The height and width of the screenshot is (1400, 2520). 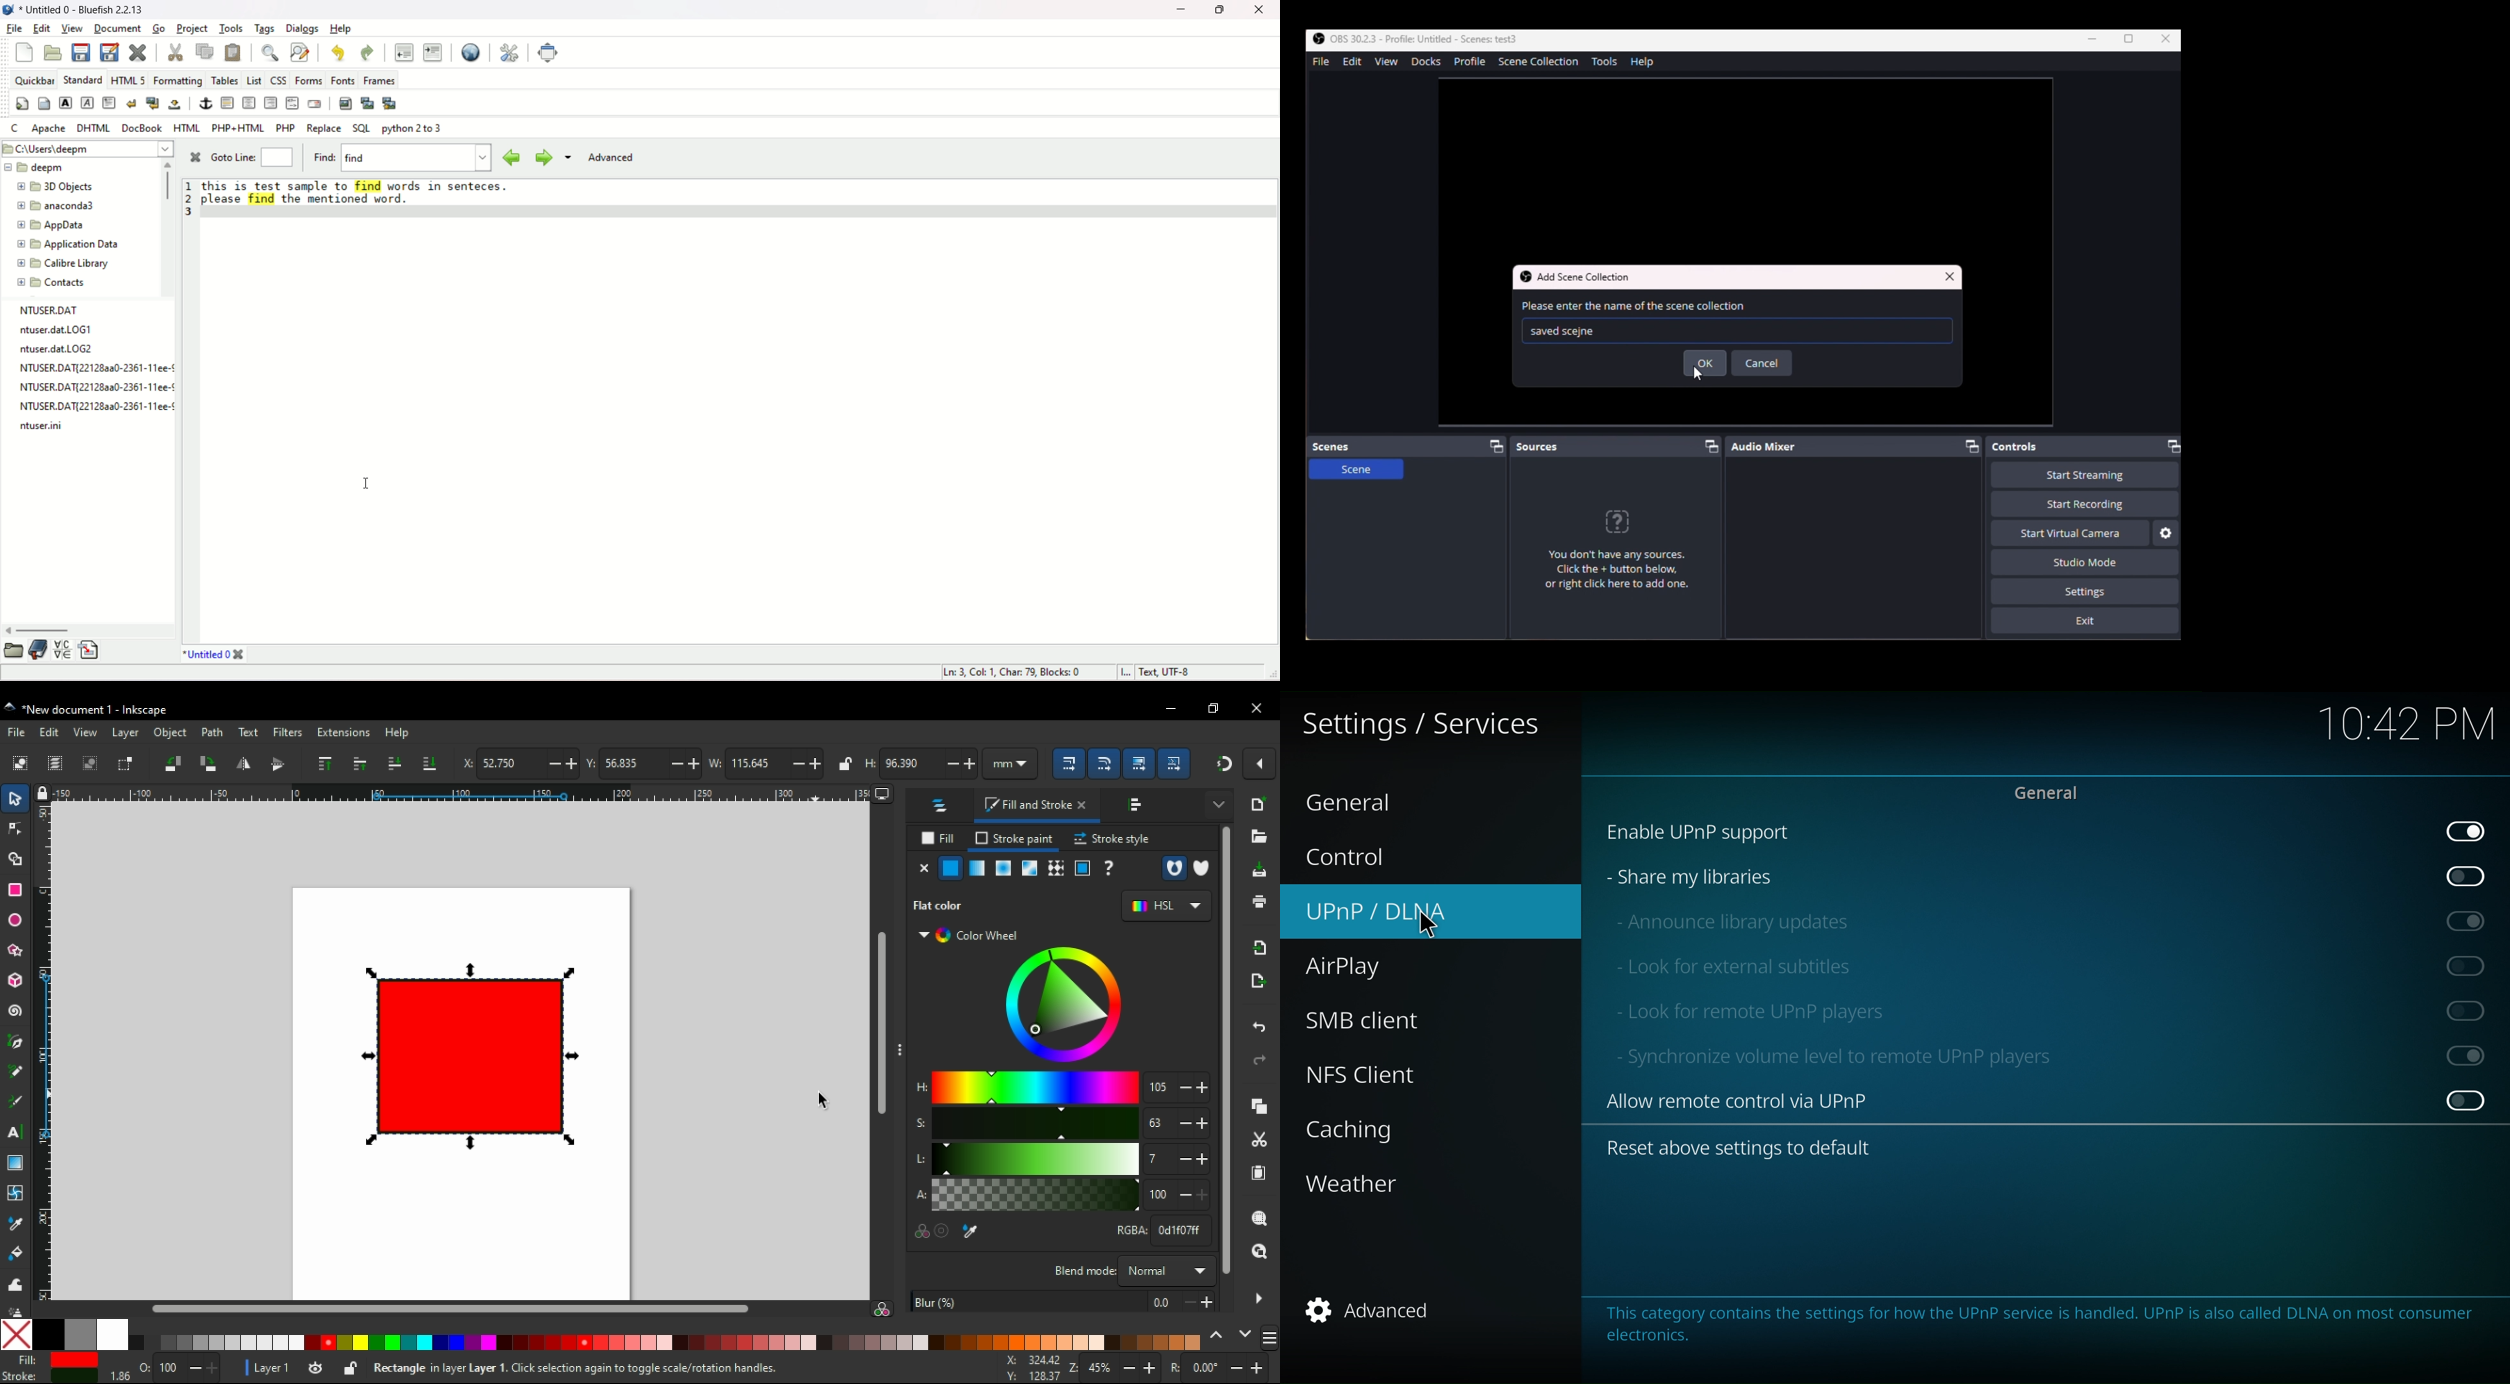 I want to click on find, so click(x=401, y=158).